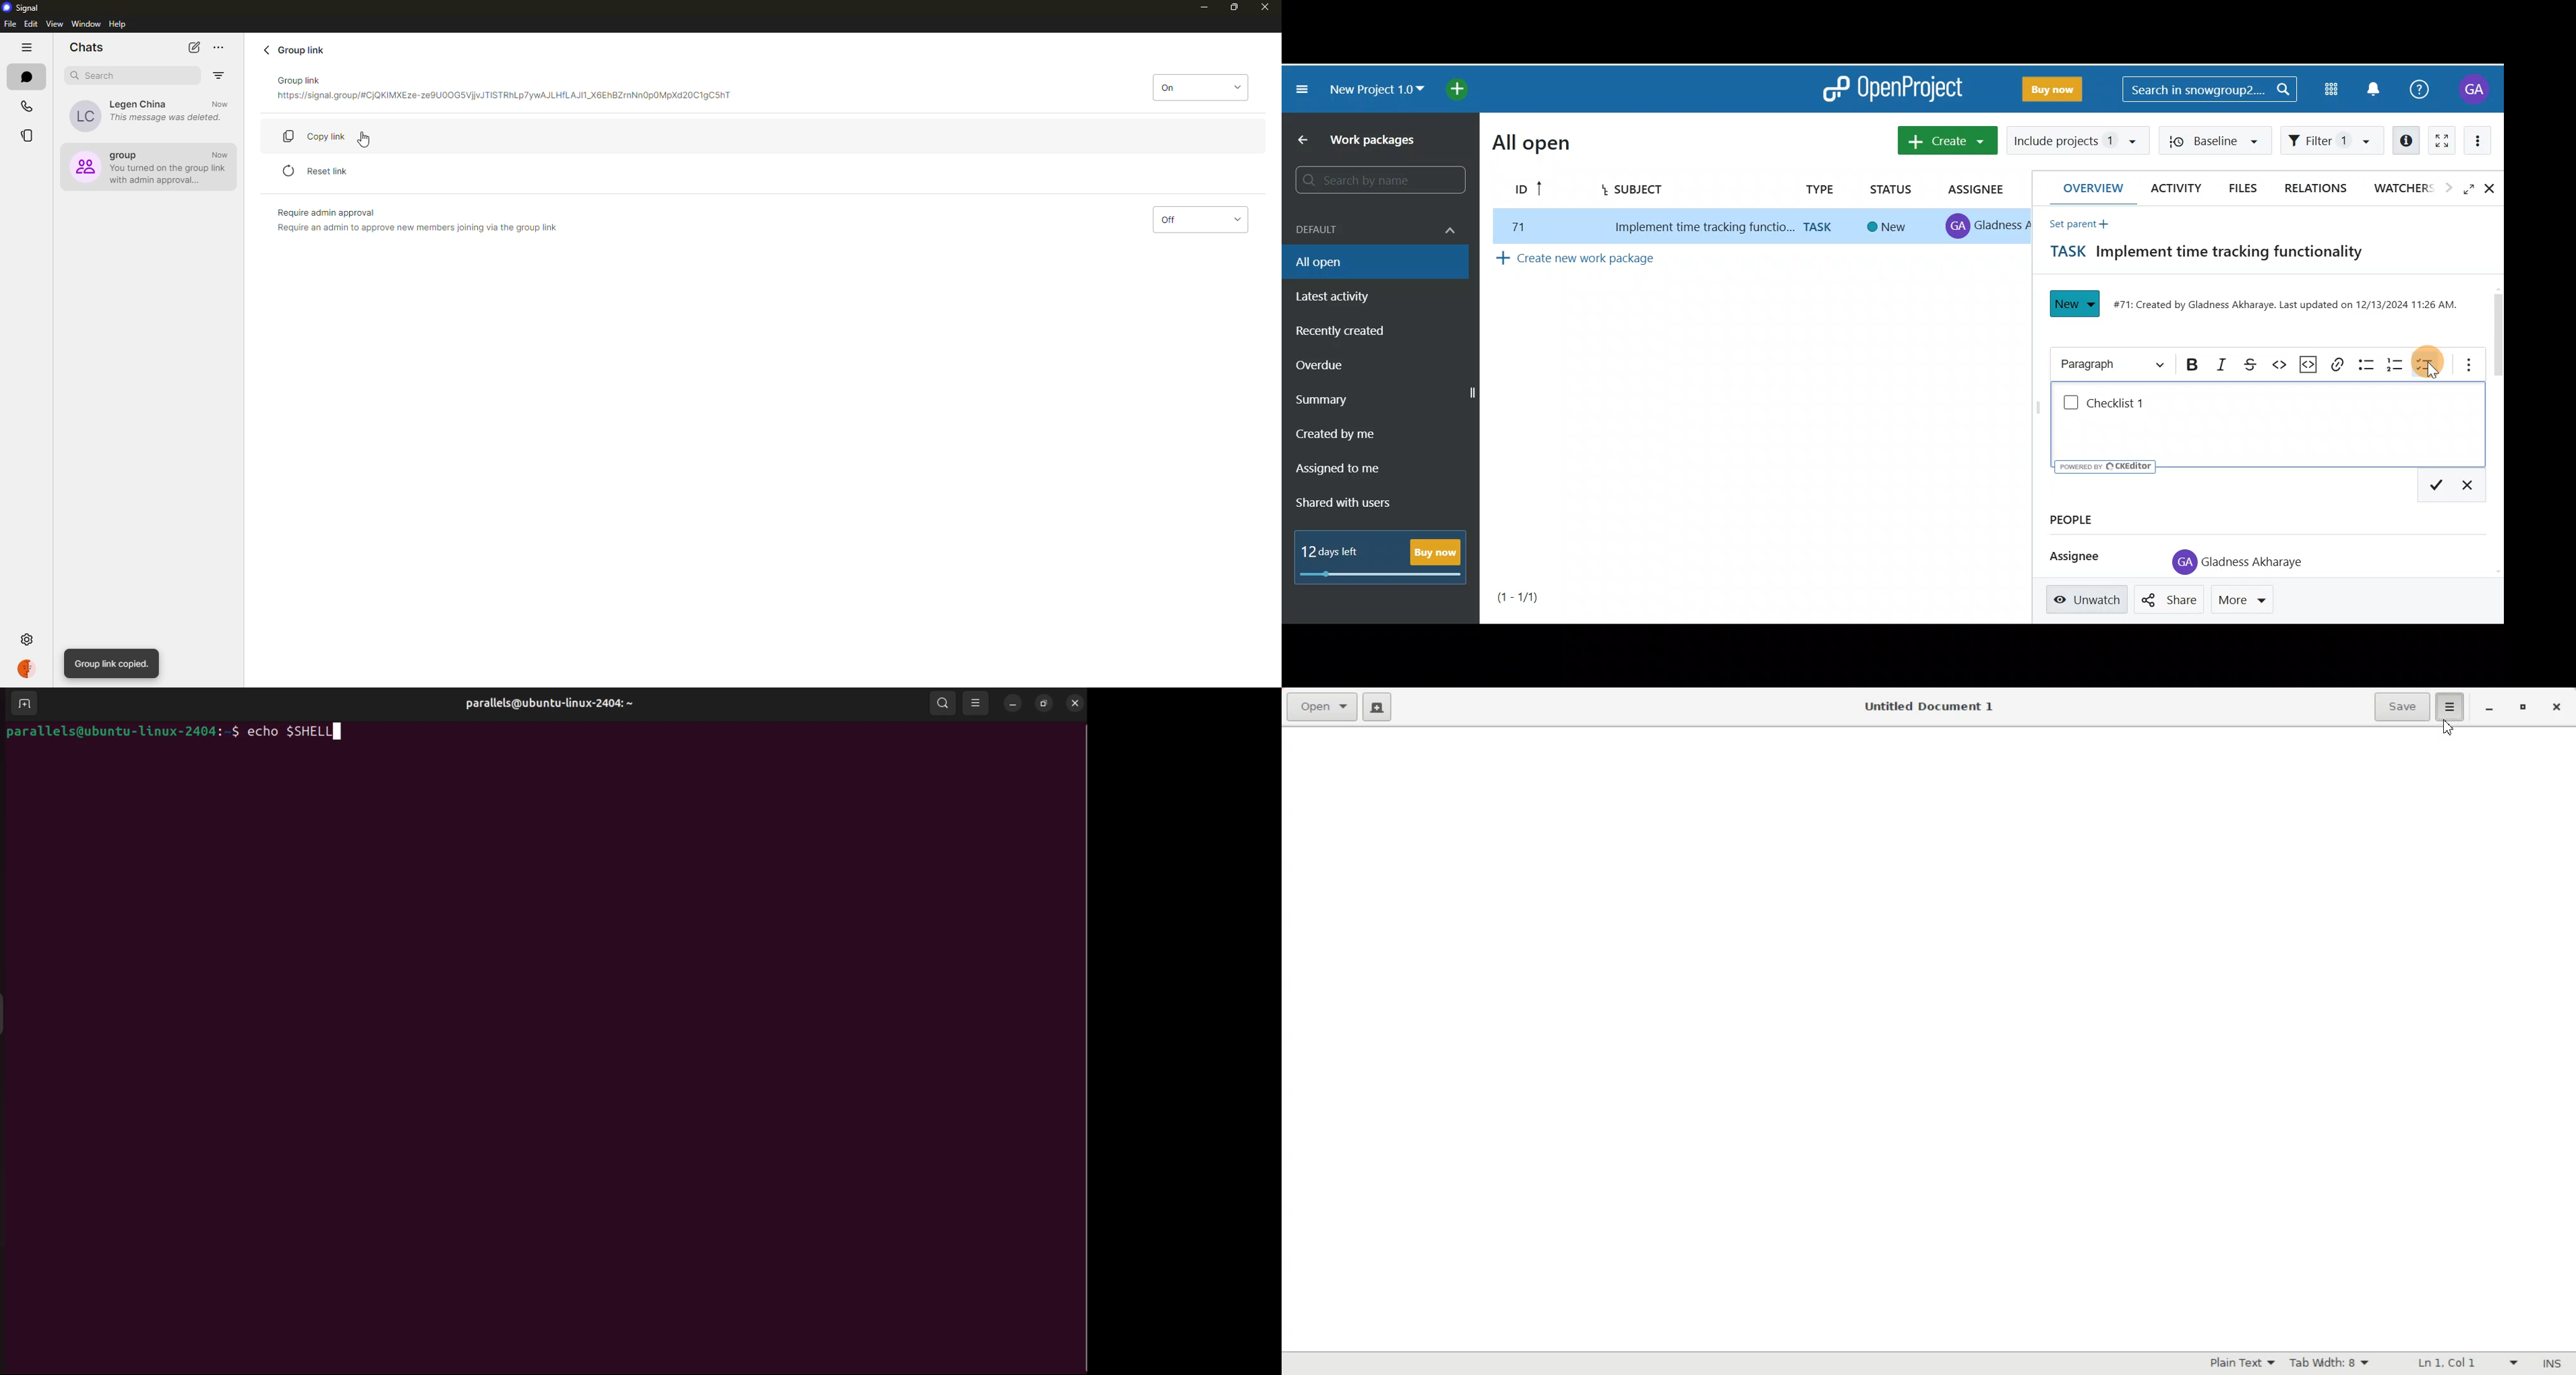 The height and width of the screenshot is (1400, 2576). Describe the element at coordinates (2173, 188) in the screenshot. I see `Activity` at that location.